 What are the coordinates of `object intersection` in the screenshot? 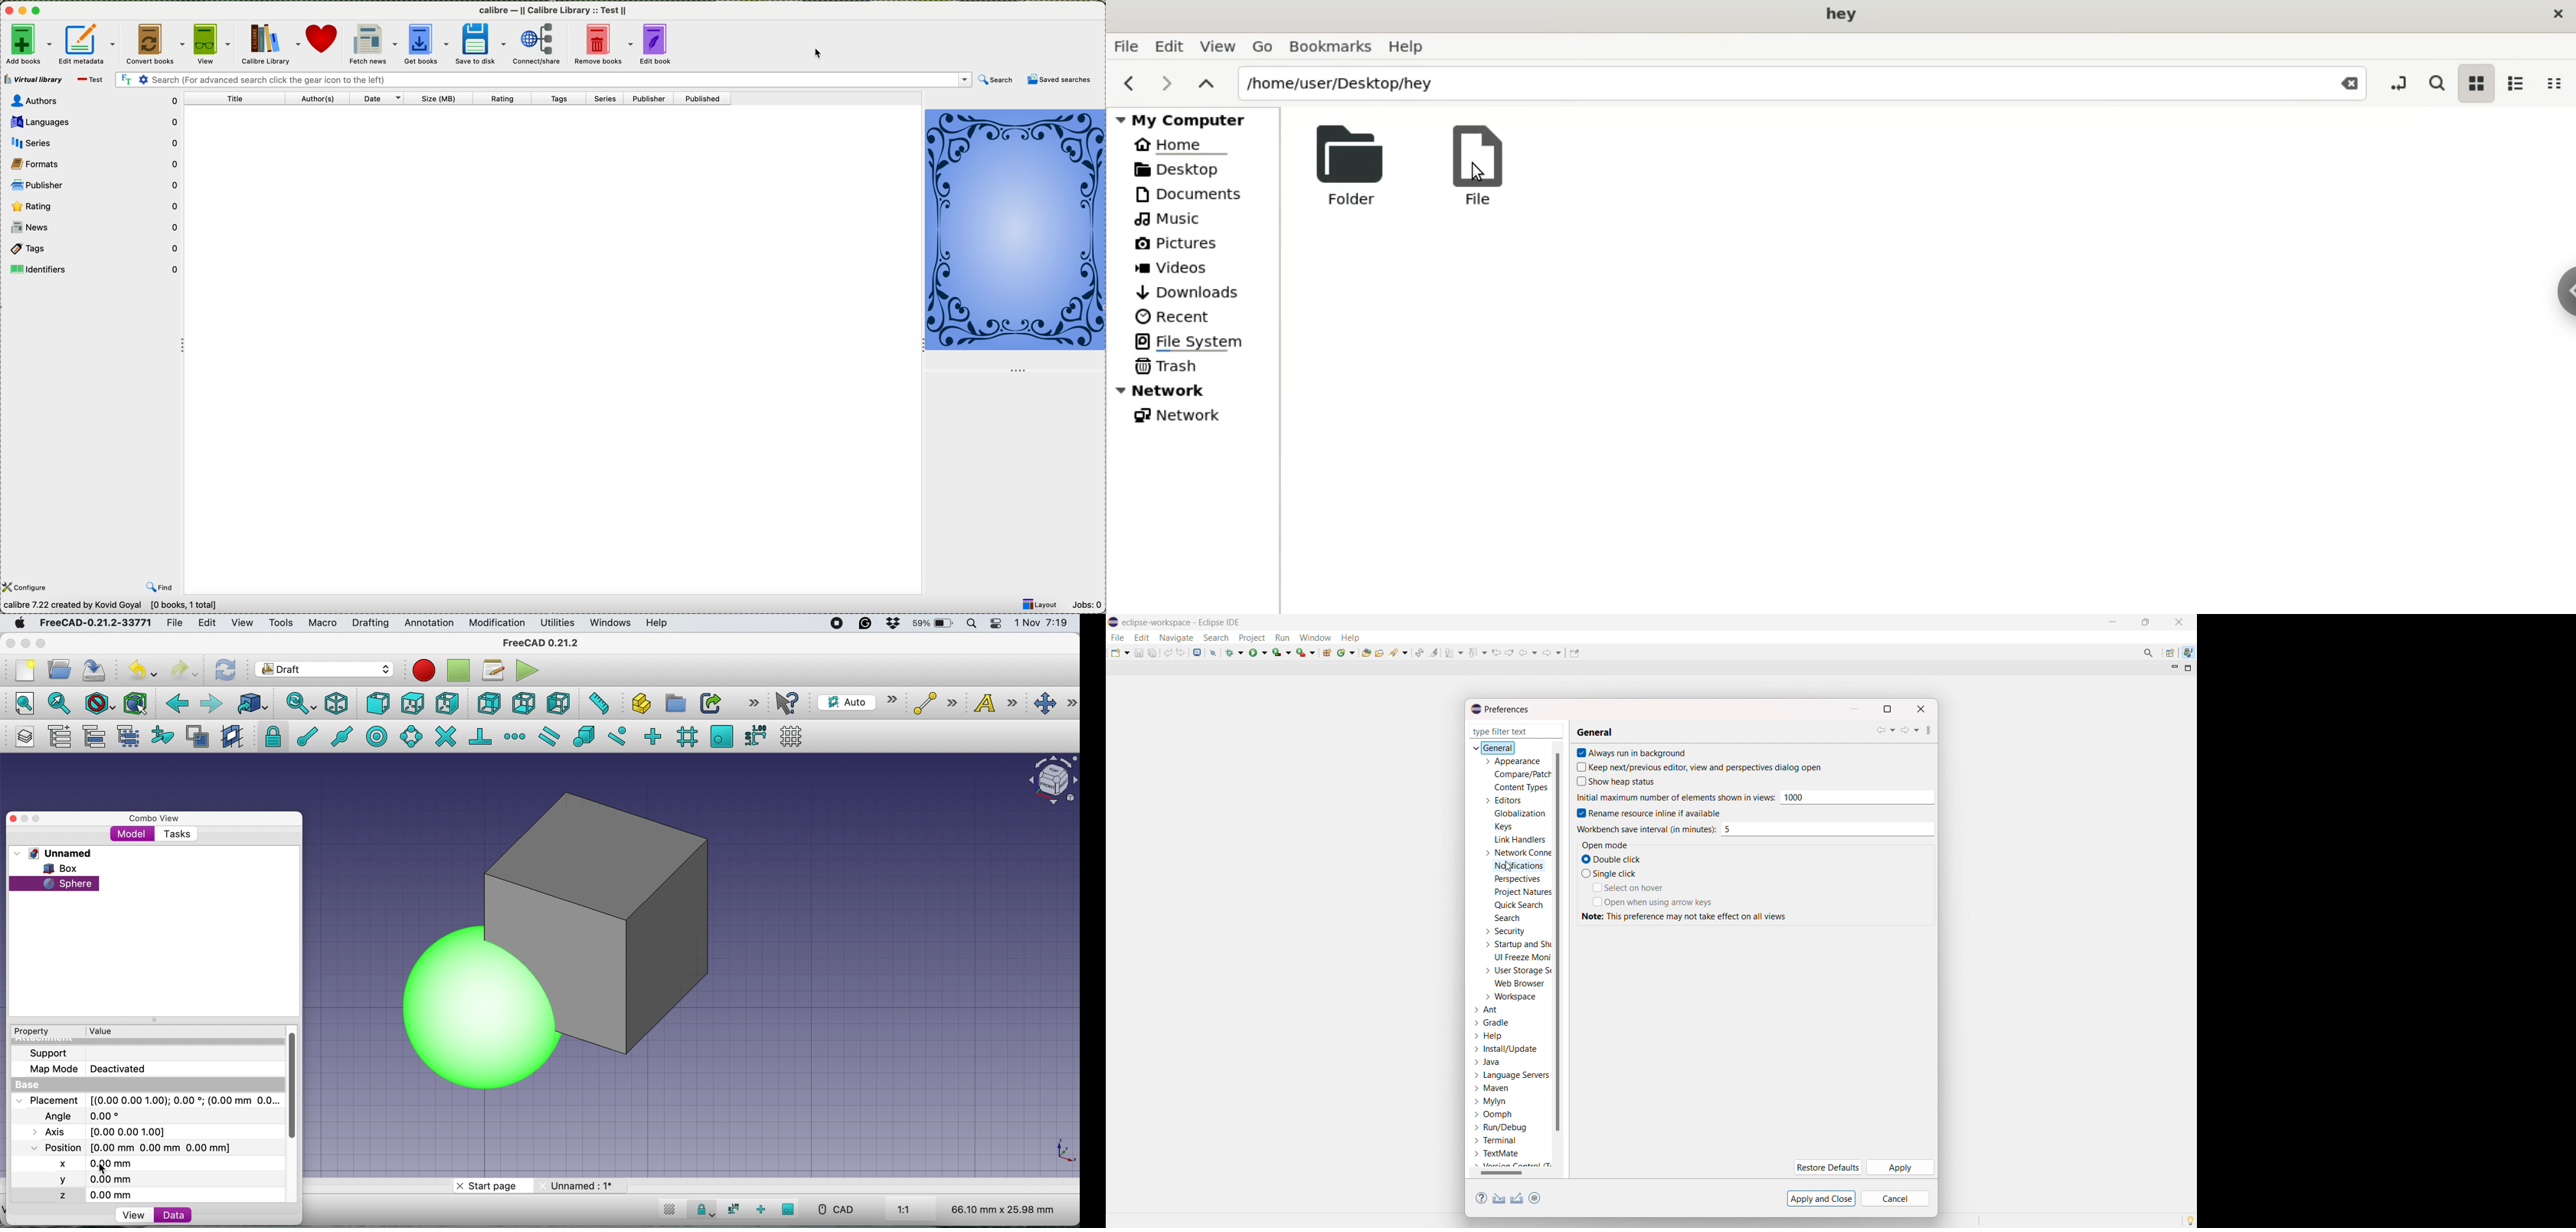 It's located at (1052, 778).